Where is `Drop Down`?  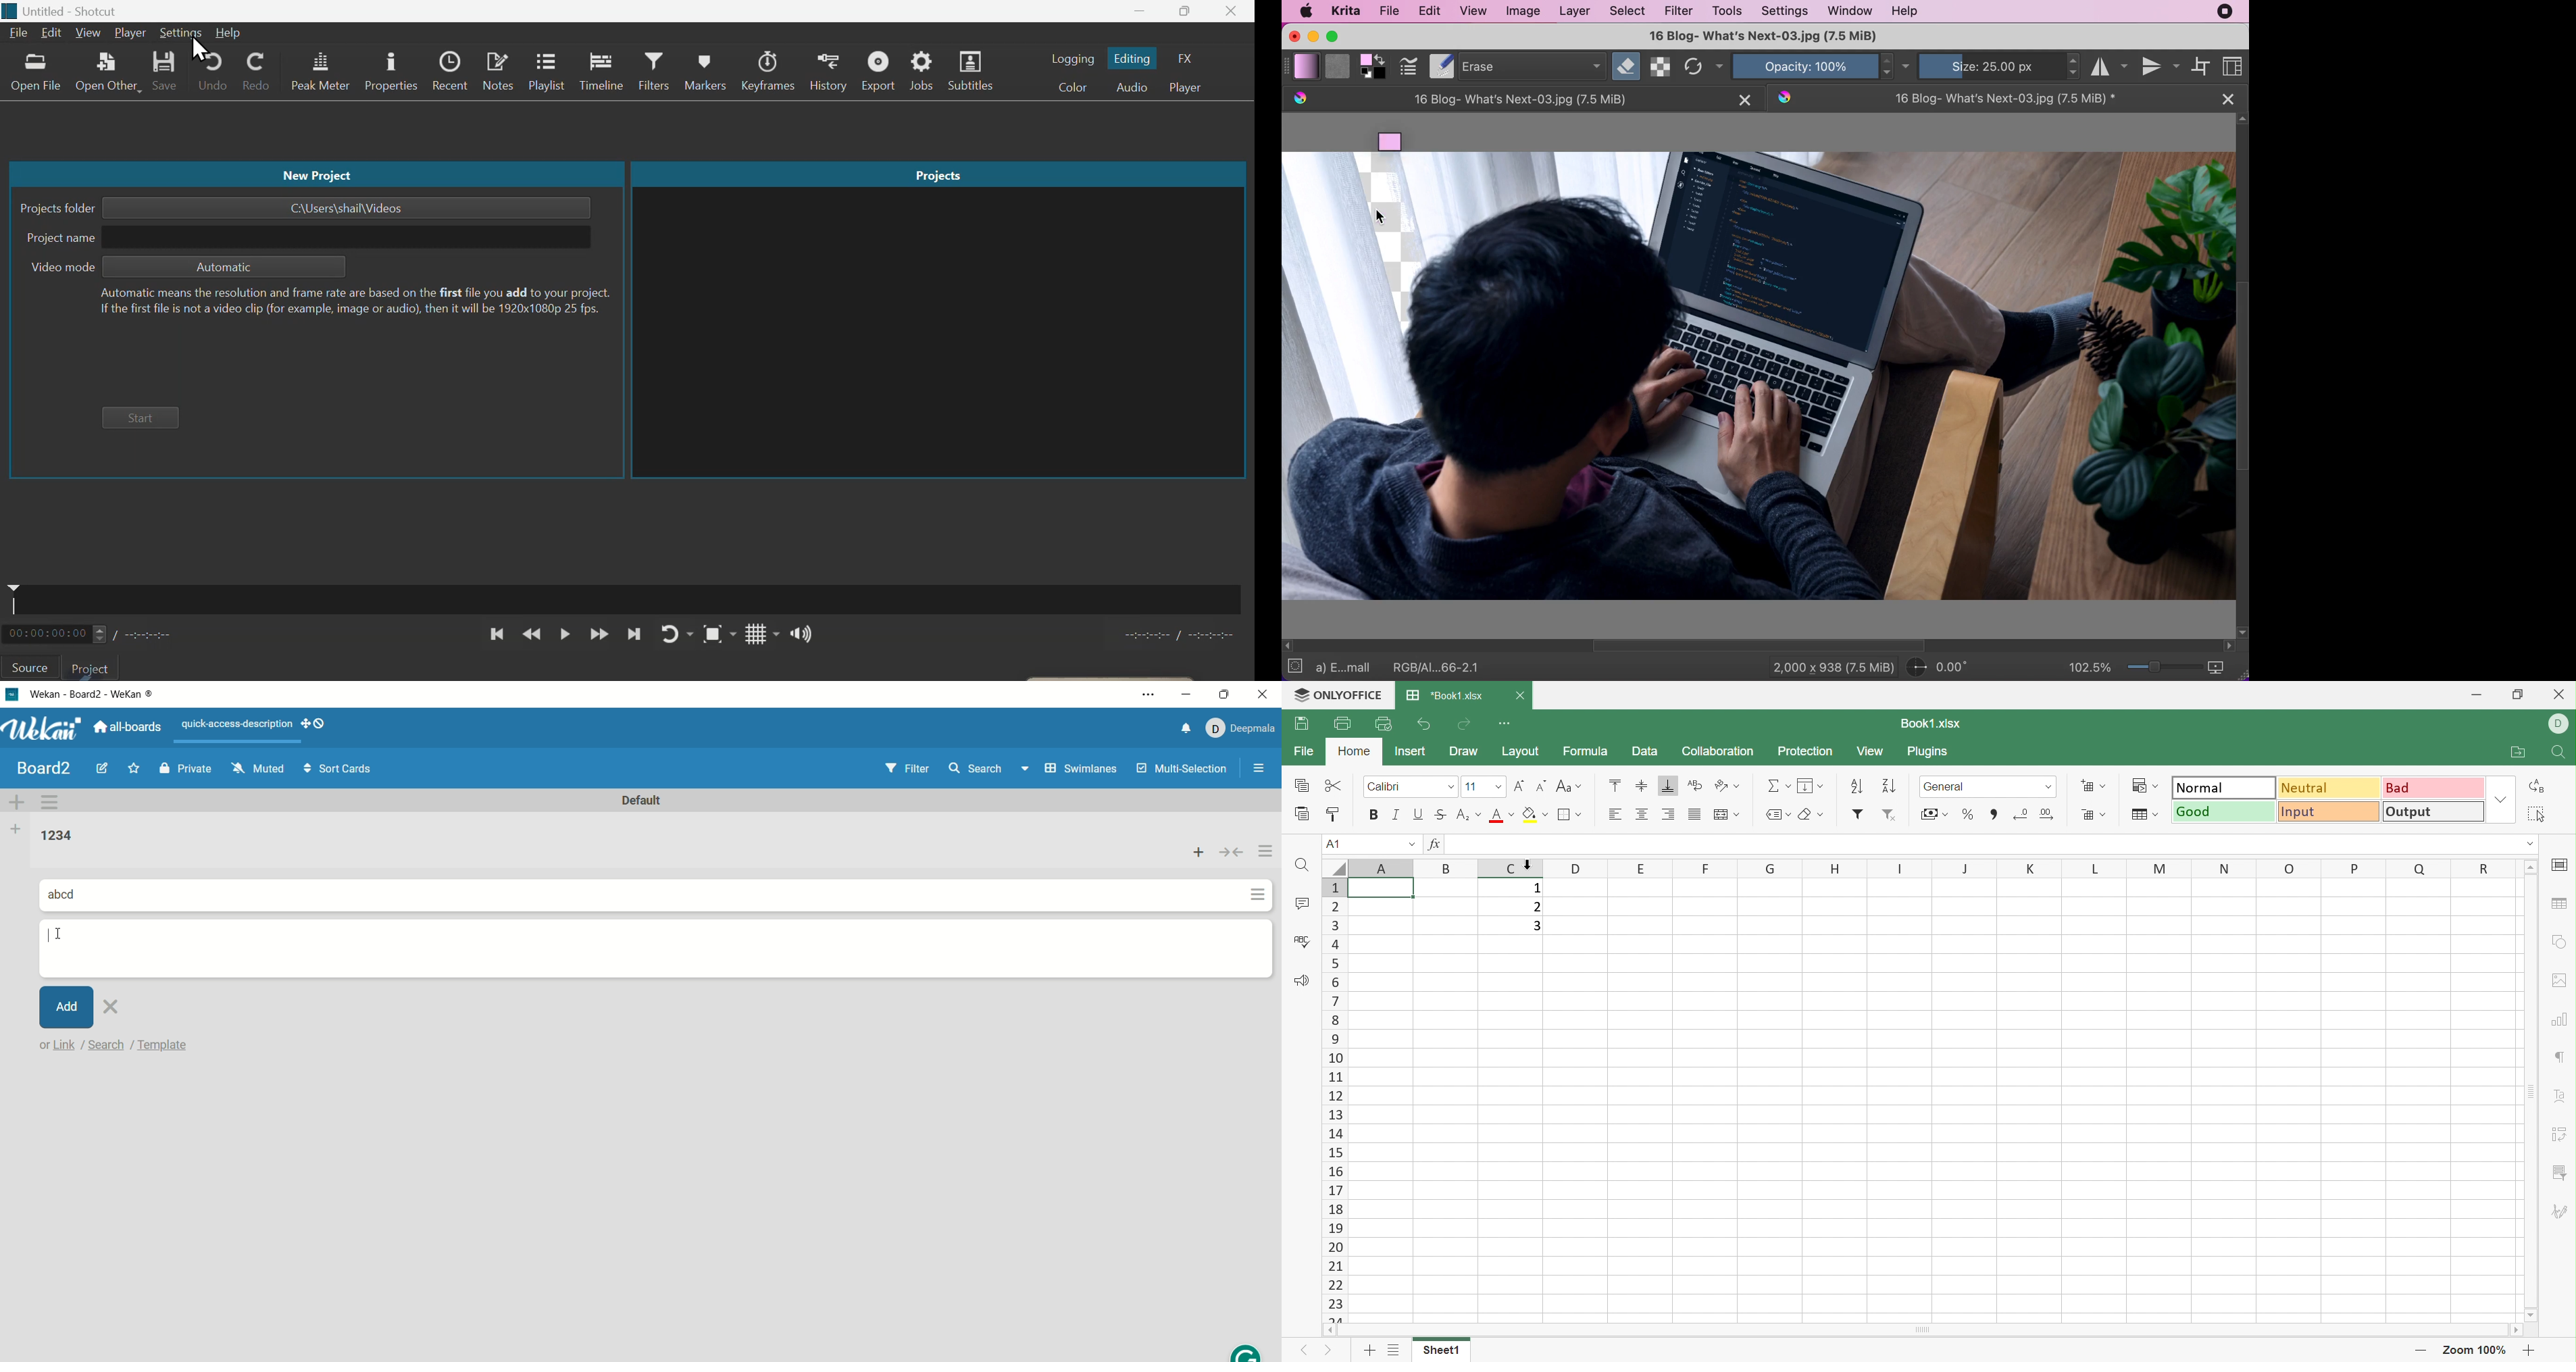 Drop Down is located at coordinates (2104, 785).